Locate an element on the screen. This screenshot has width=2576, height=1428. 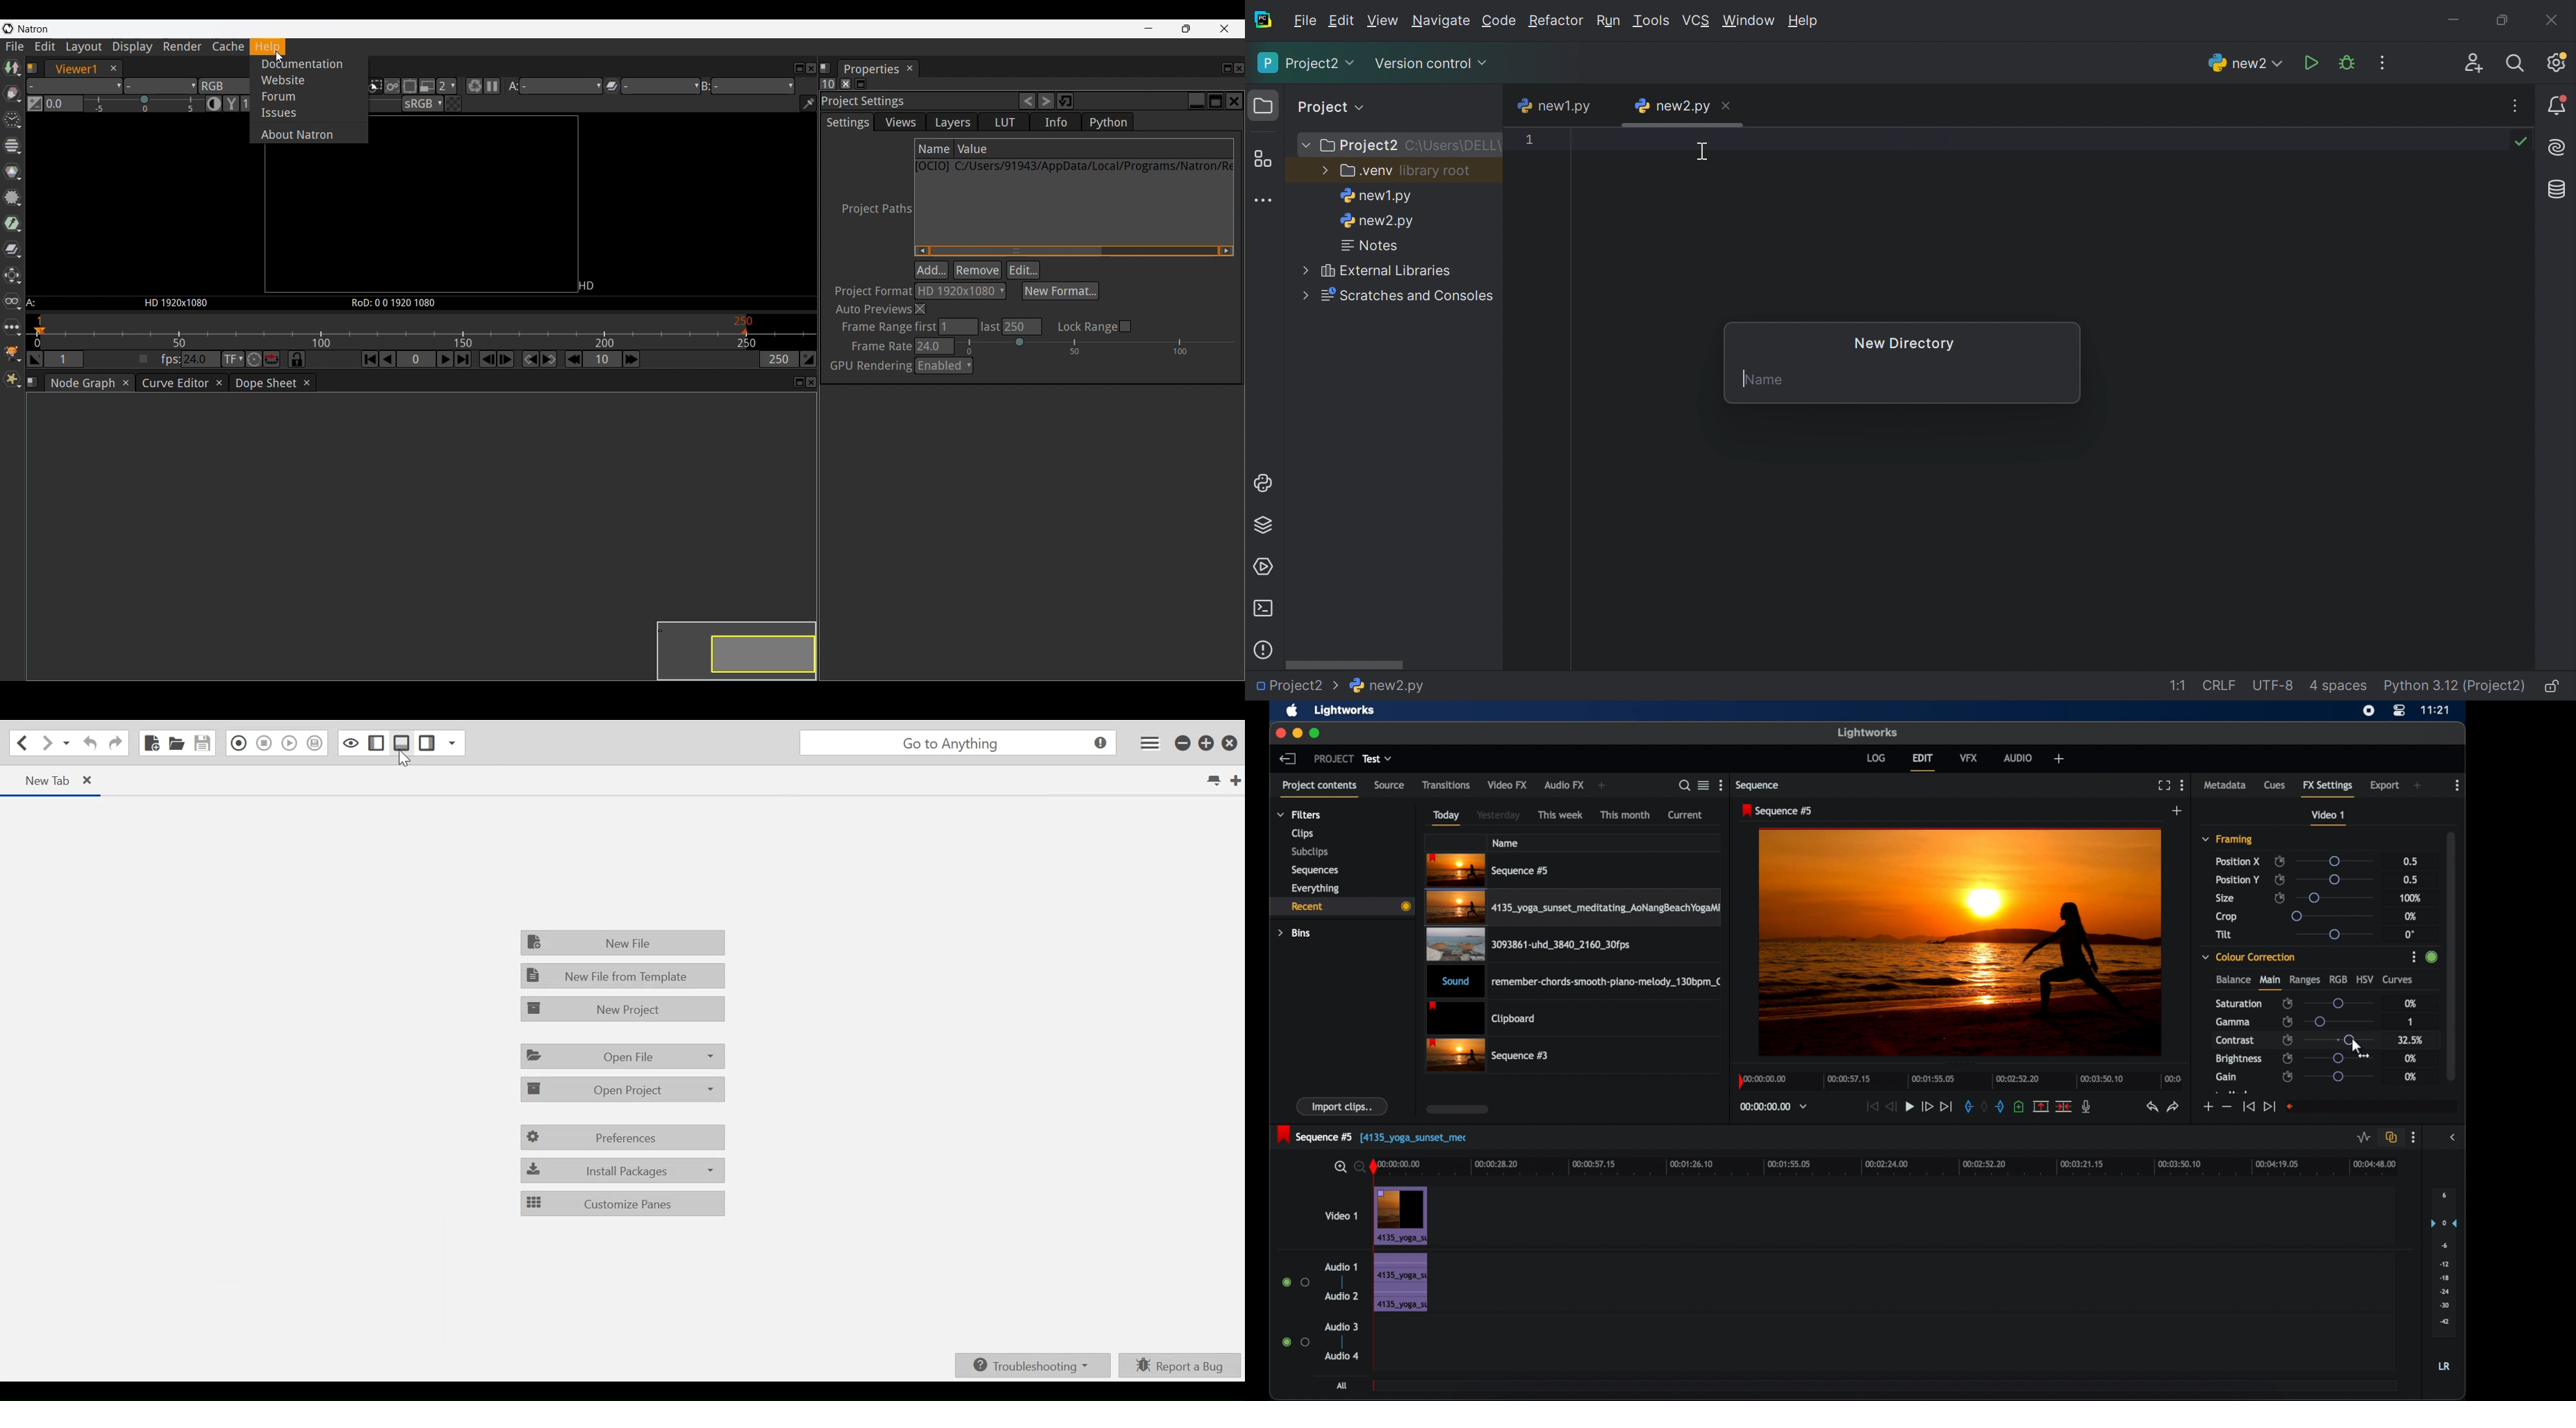
CRLF is located at coordinates (2220, 685).